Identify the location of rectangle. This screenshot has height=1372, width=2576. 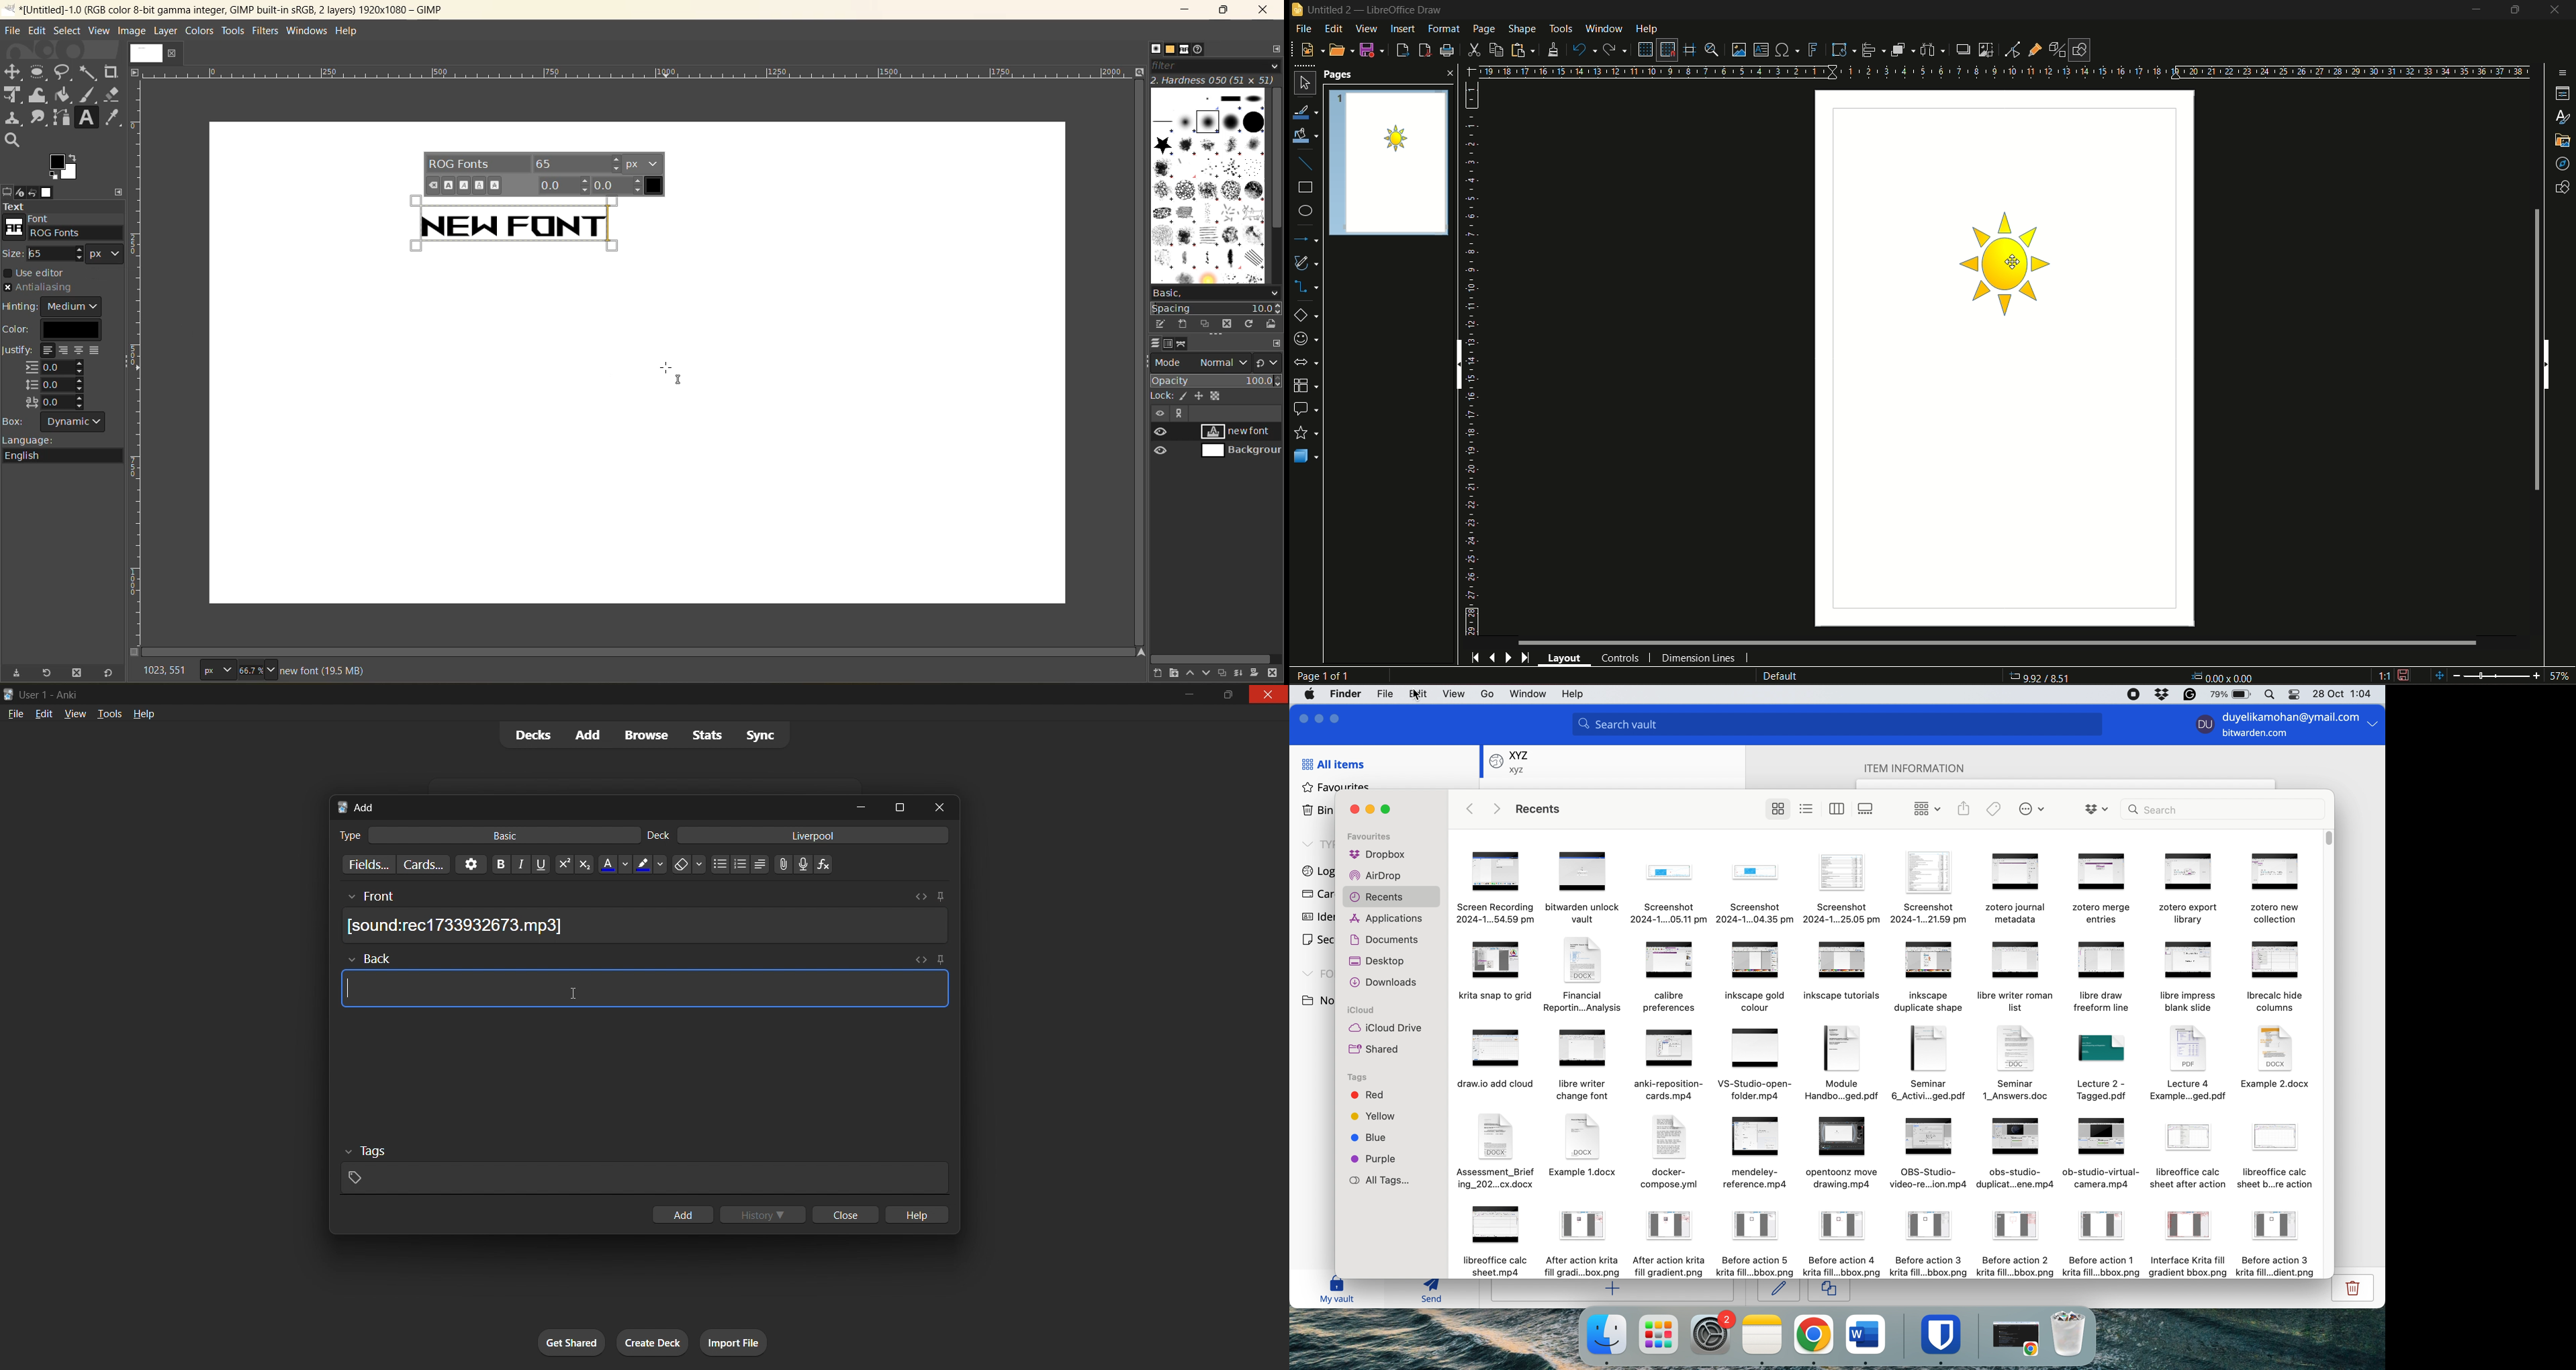
(1304, 188).